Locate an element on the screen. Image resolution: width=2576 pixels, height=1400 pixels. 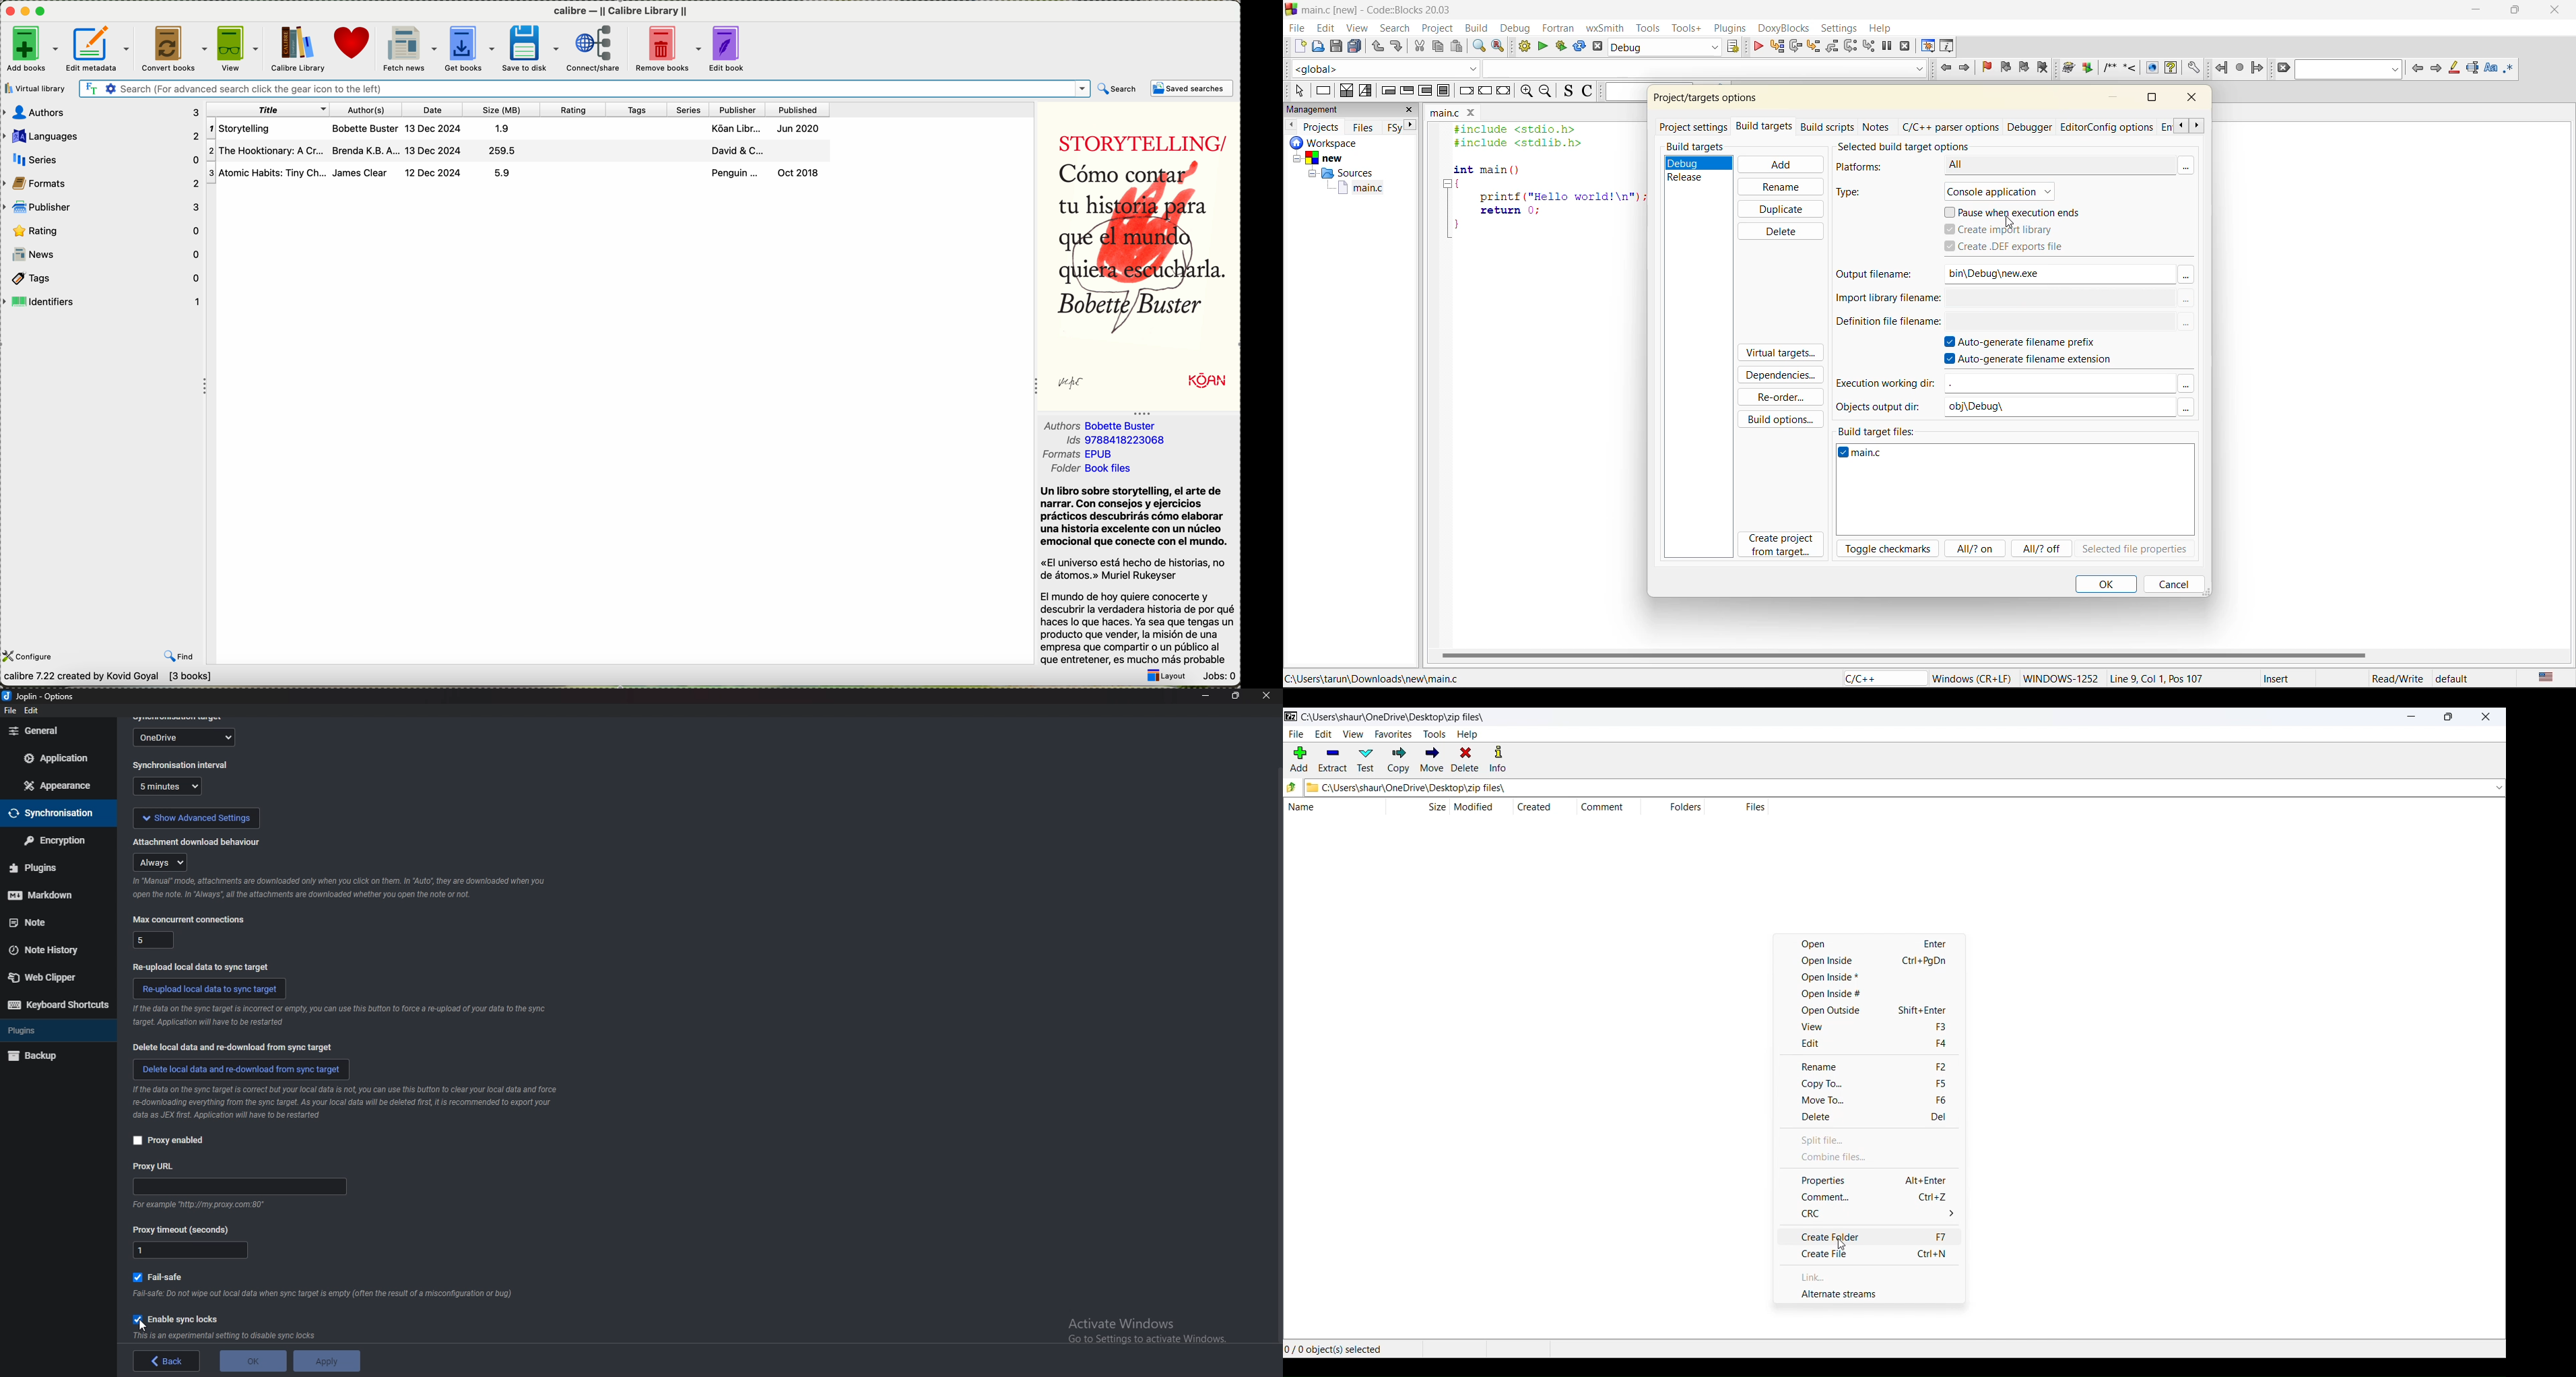
higlight is located at coordinates (2455, 68).